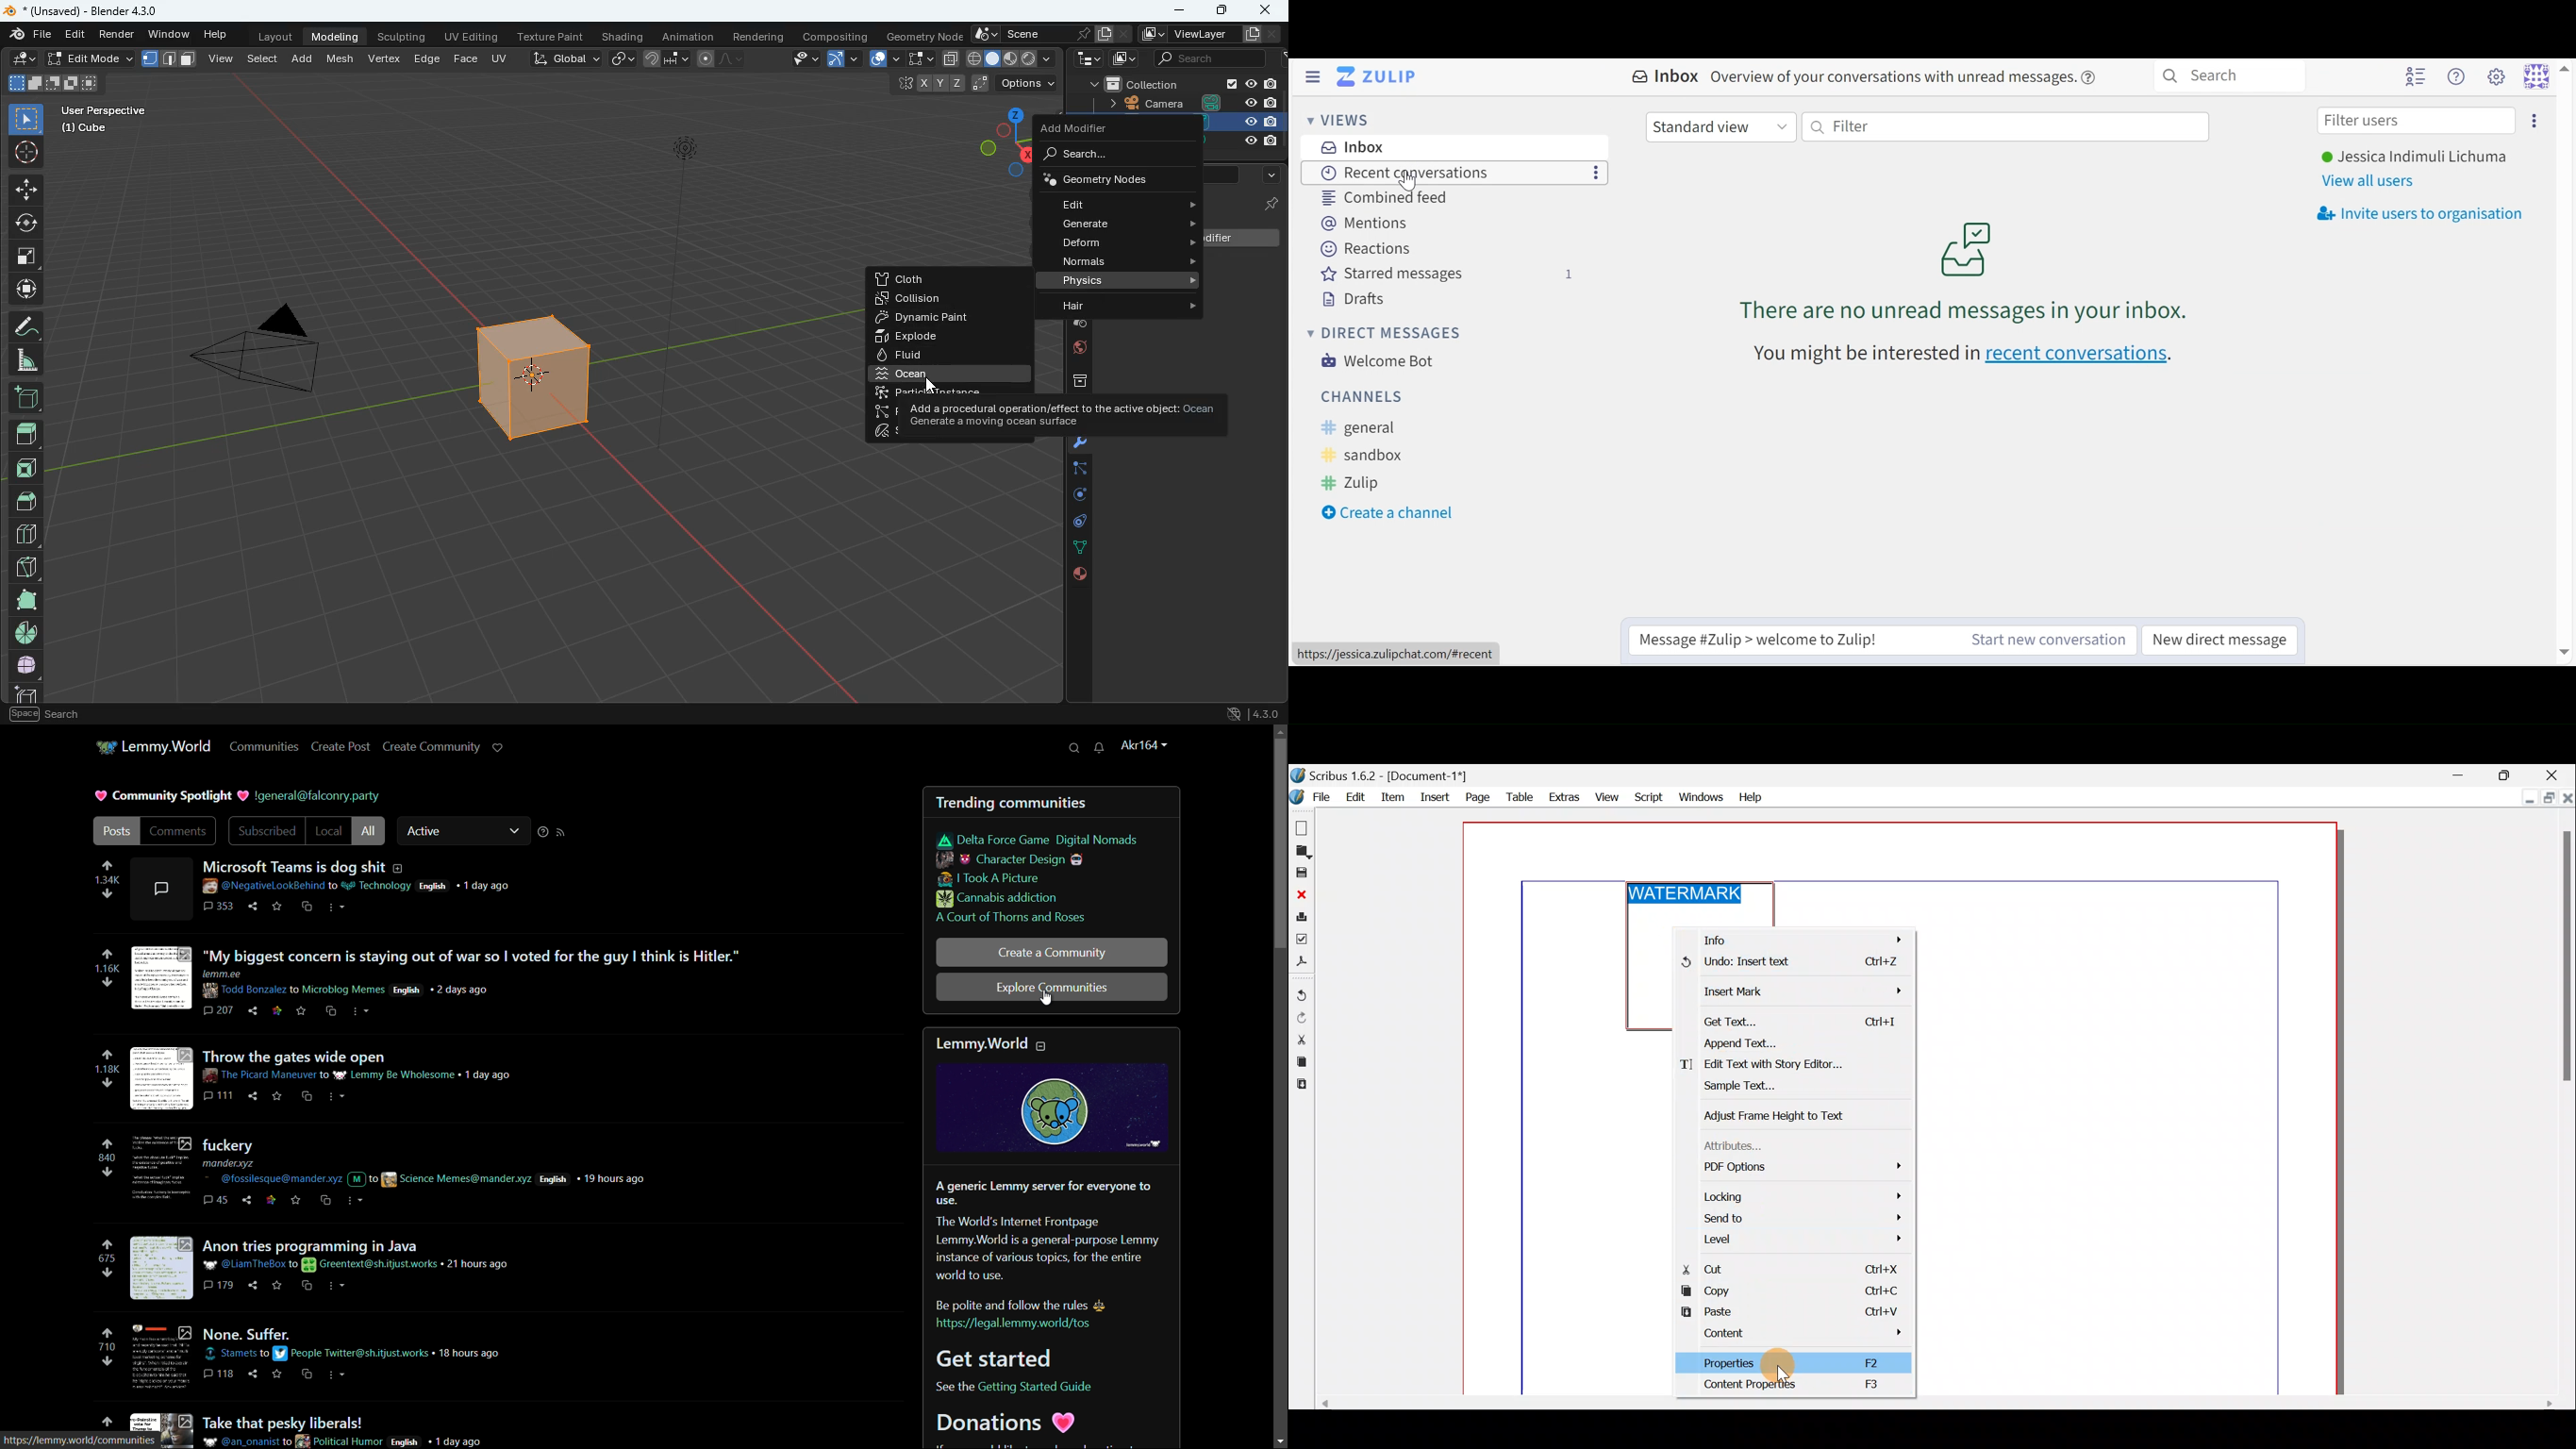 The image size is (2576, 1456). Describe the element at coordinates (104, 1258) in the screenshot. I see `number of votes` at that location.